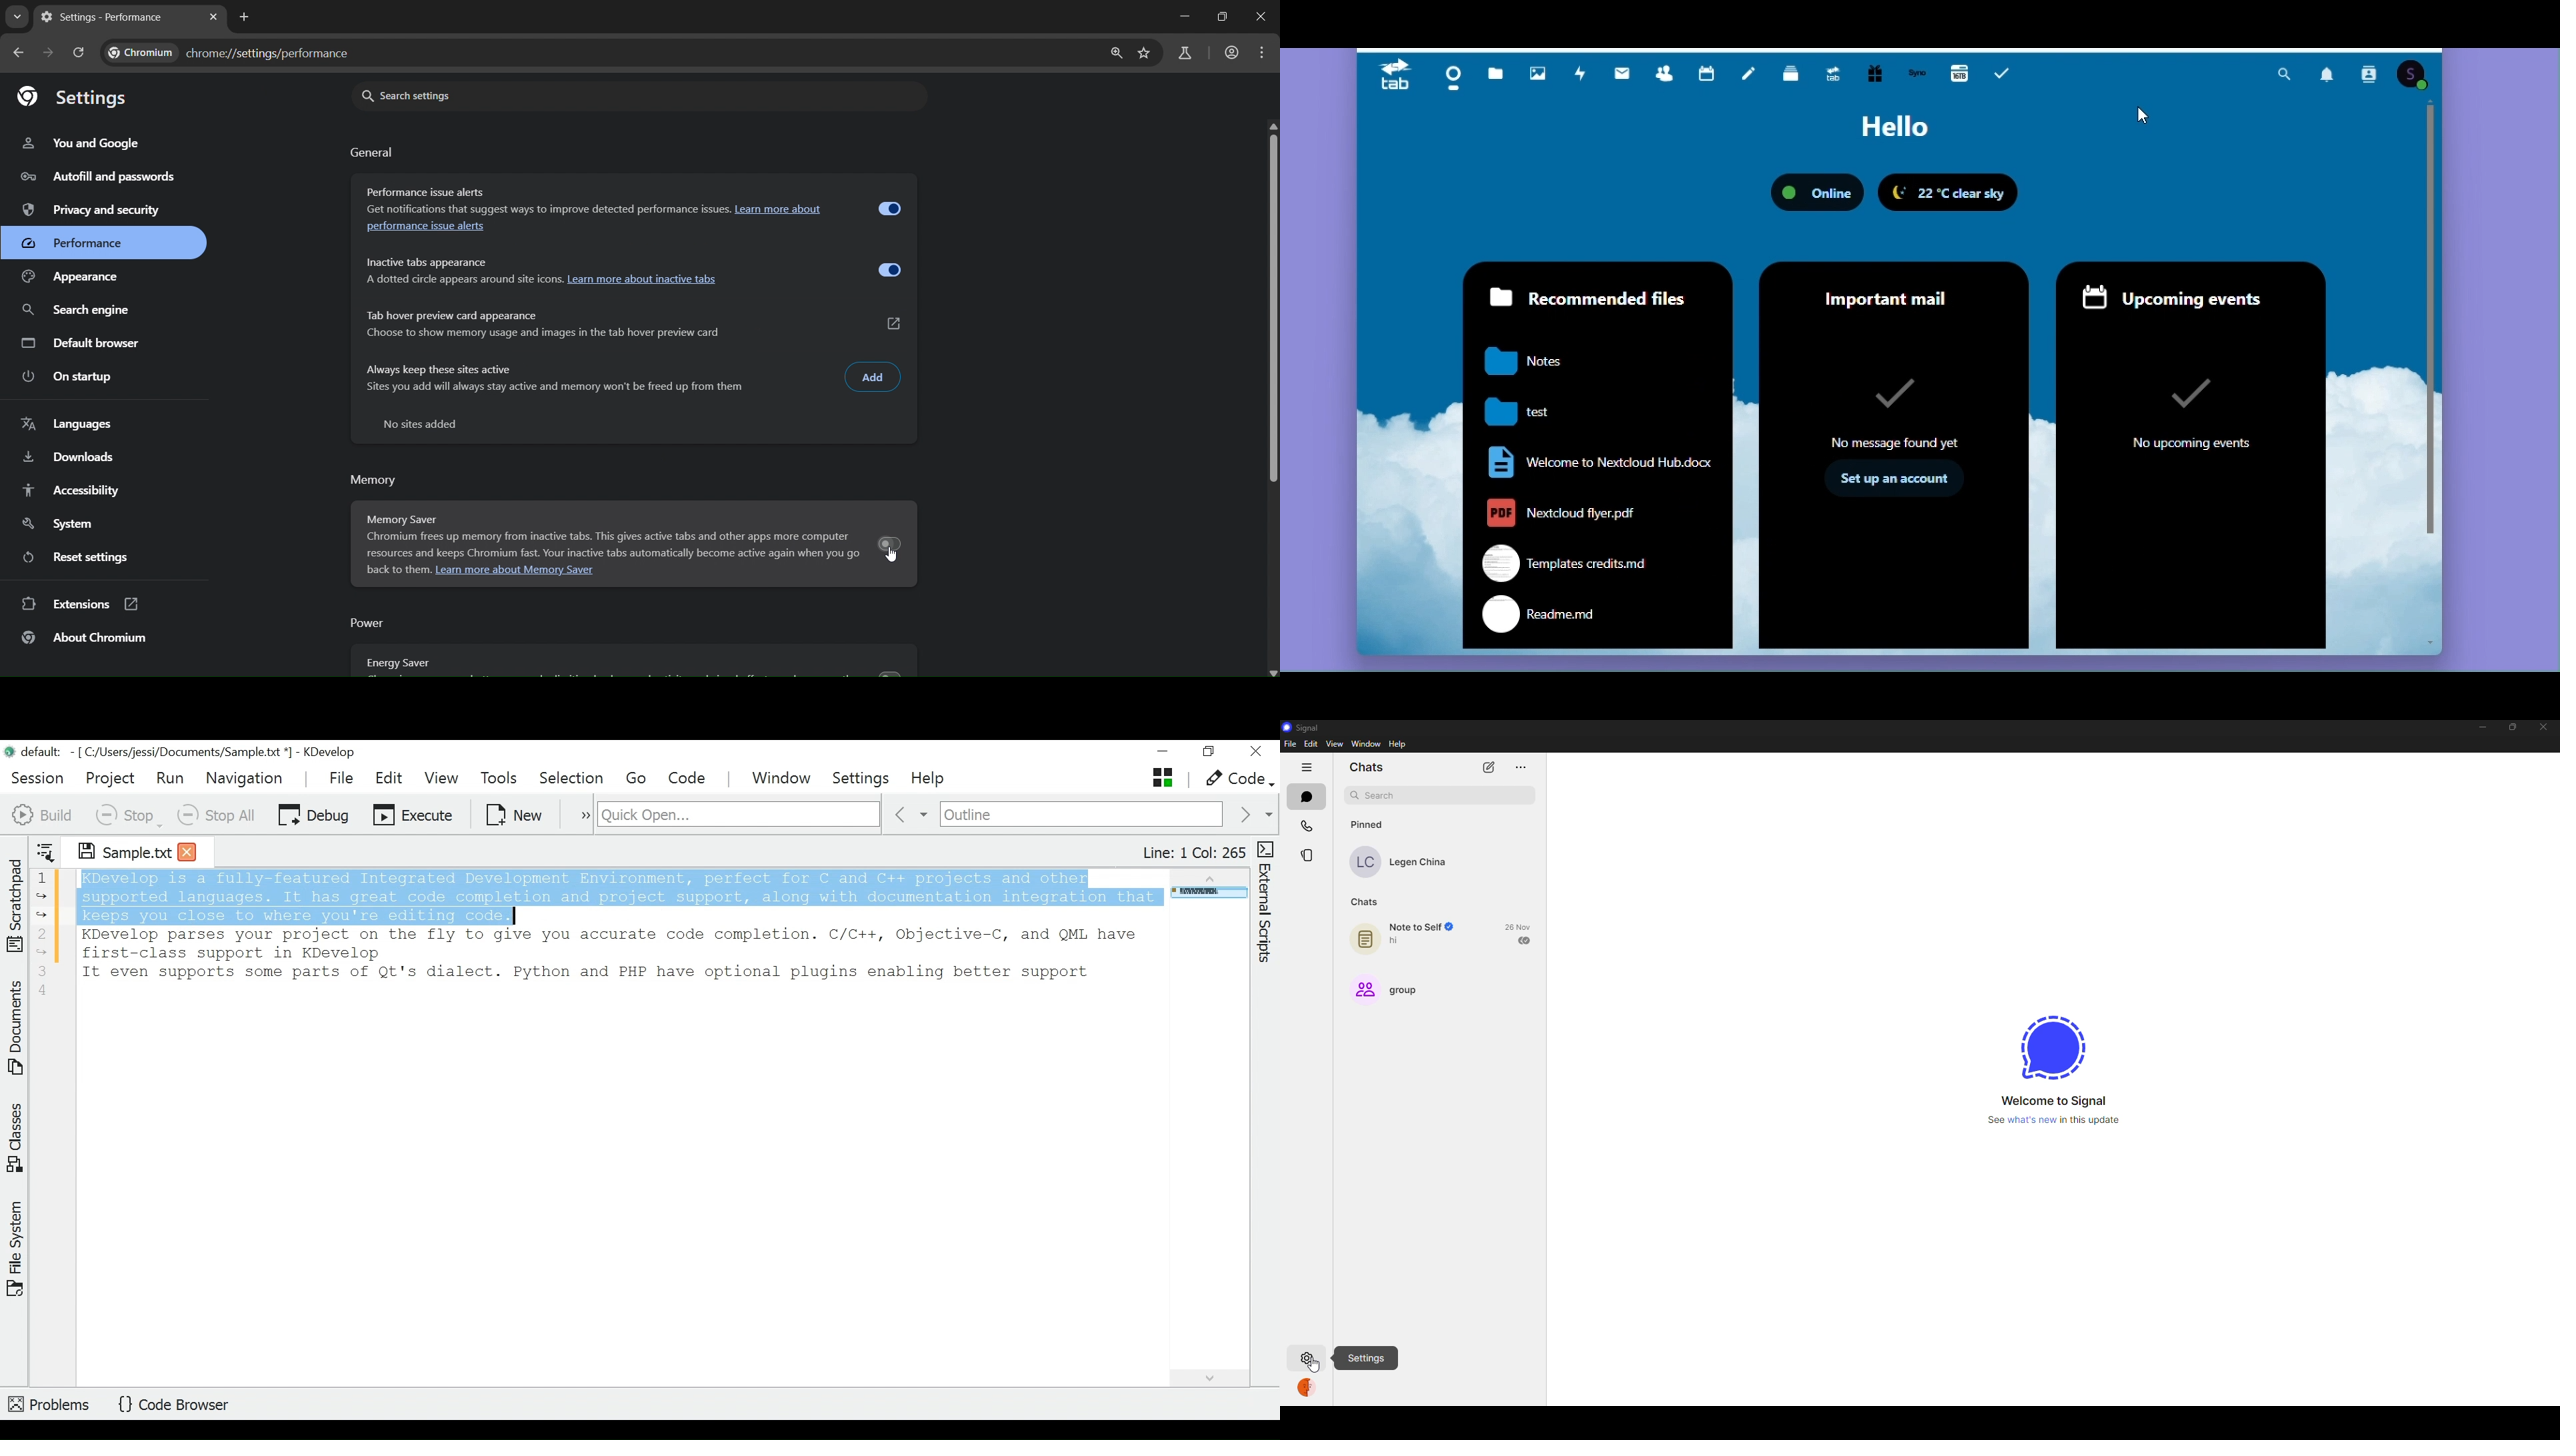 The height and width of the screenshot is (1456, 2576). What do you see at coordinates (1539, 409) in the screenshot?
I see `test` at bounding box center [1539, 409].